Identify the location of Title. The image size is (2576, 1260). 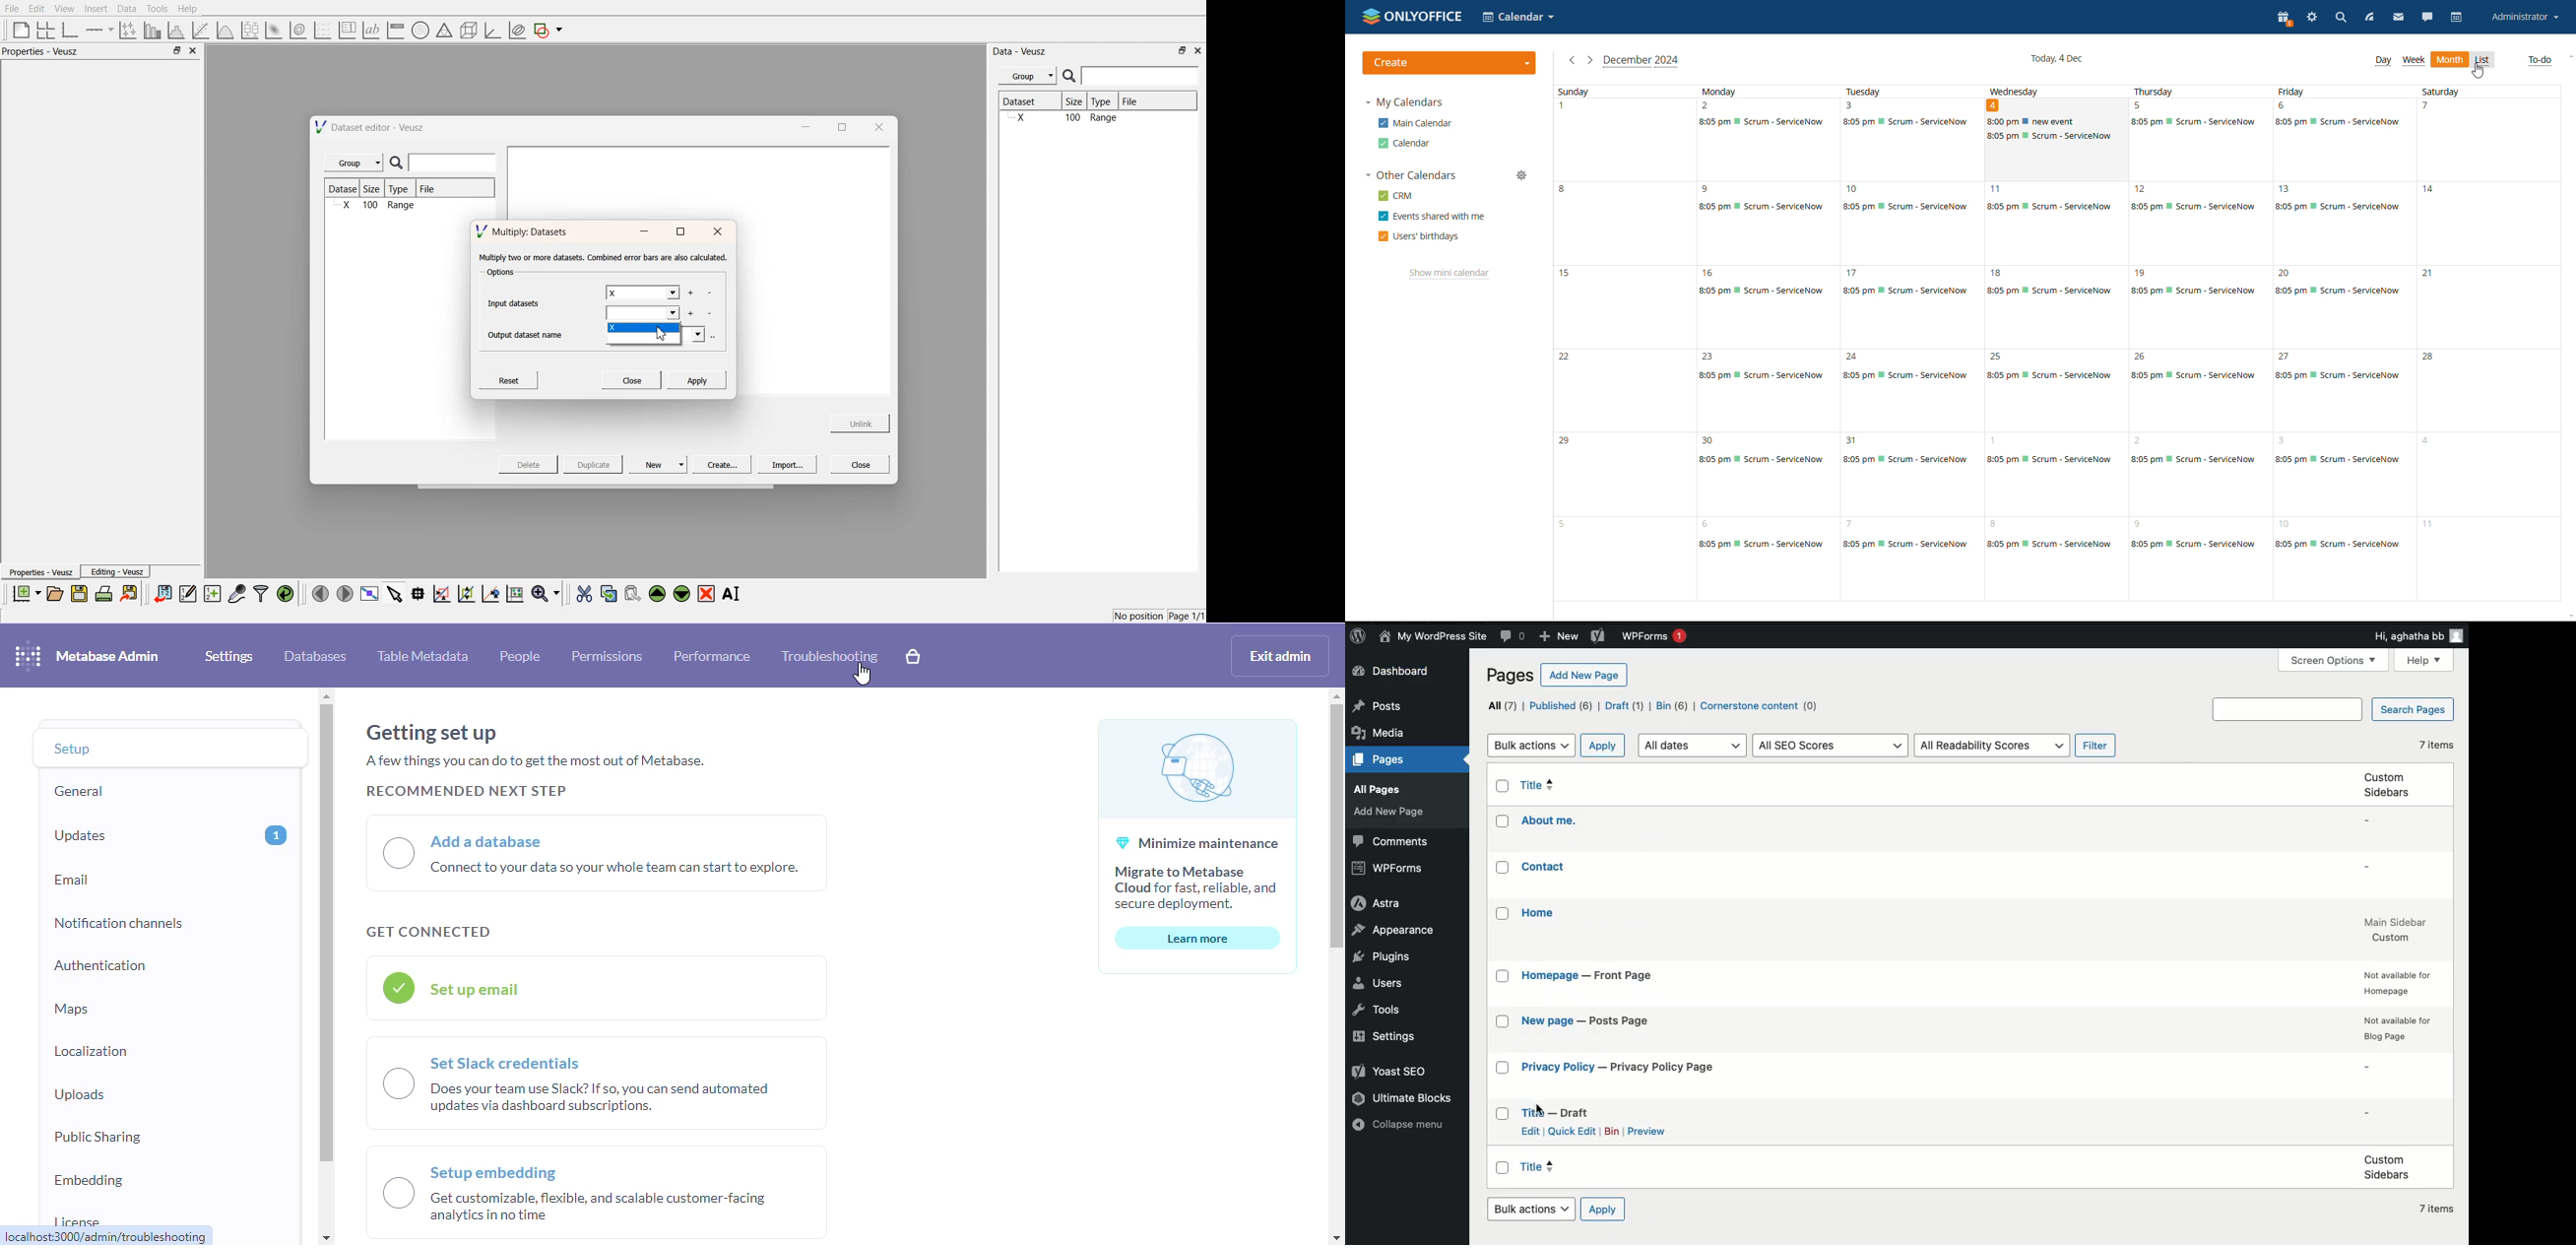
(1556, 1113).